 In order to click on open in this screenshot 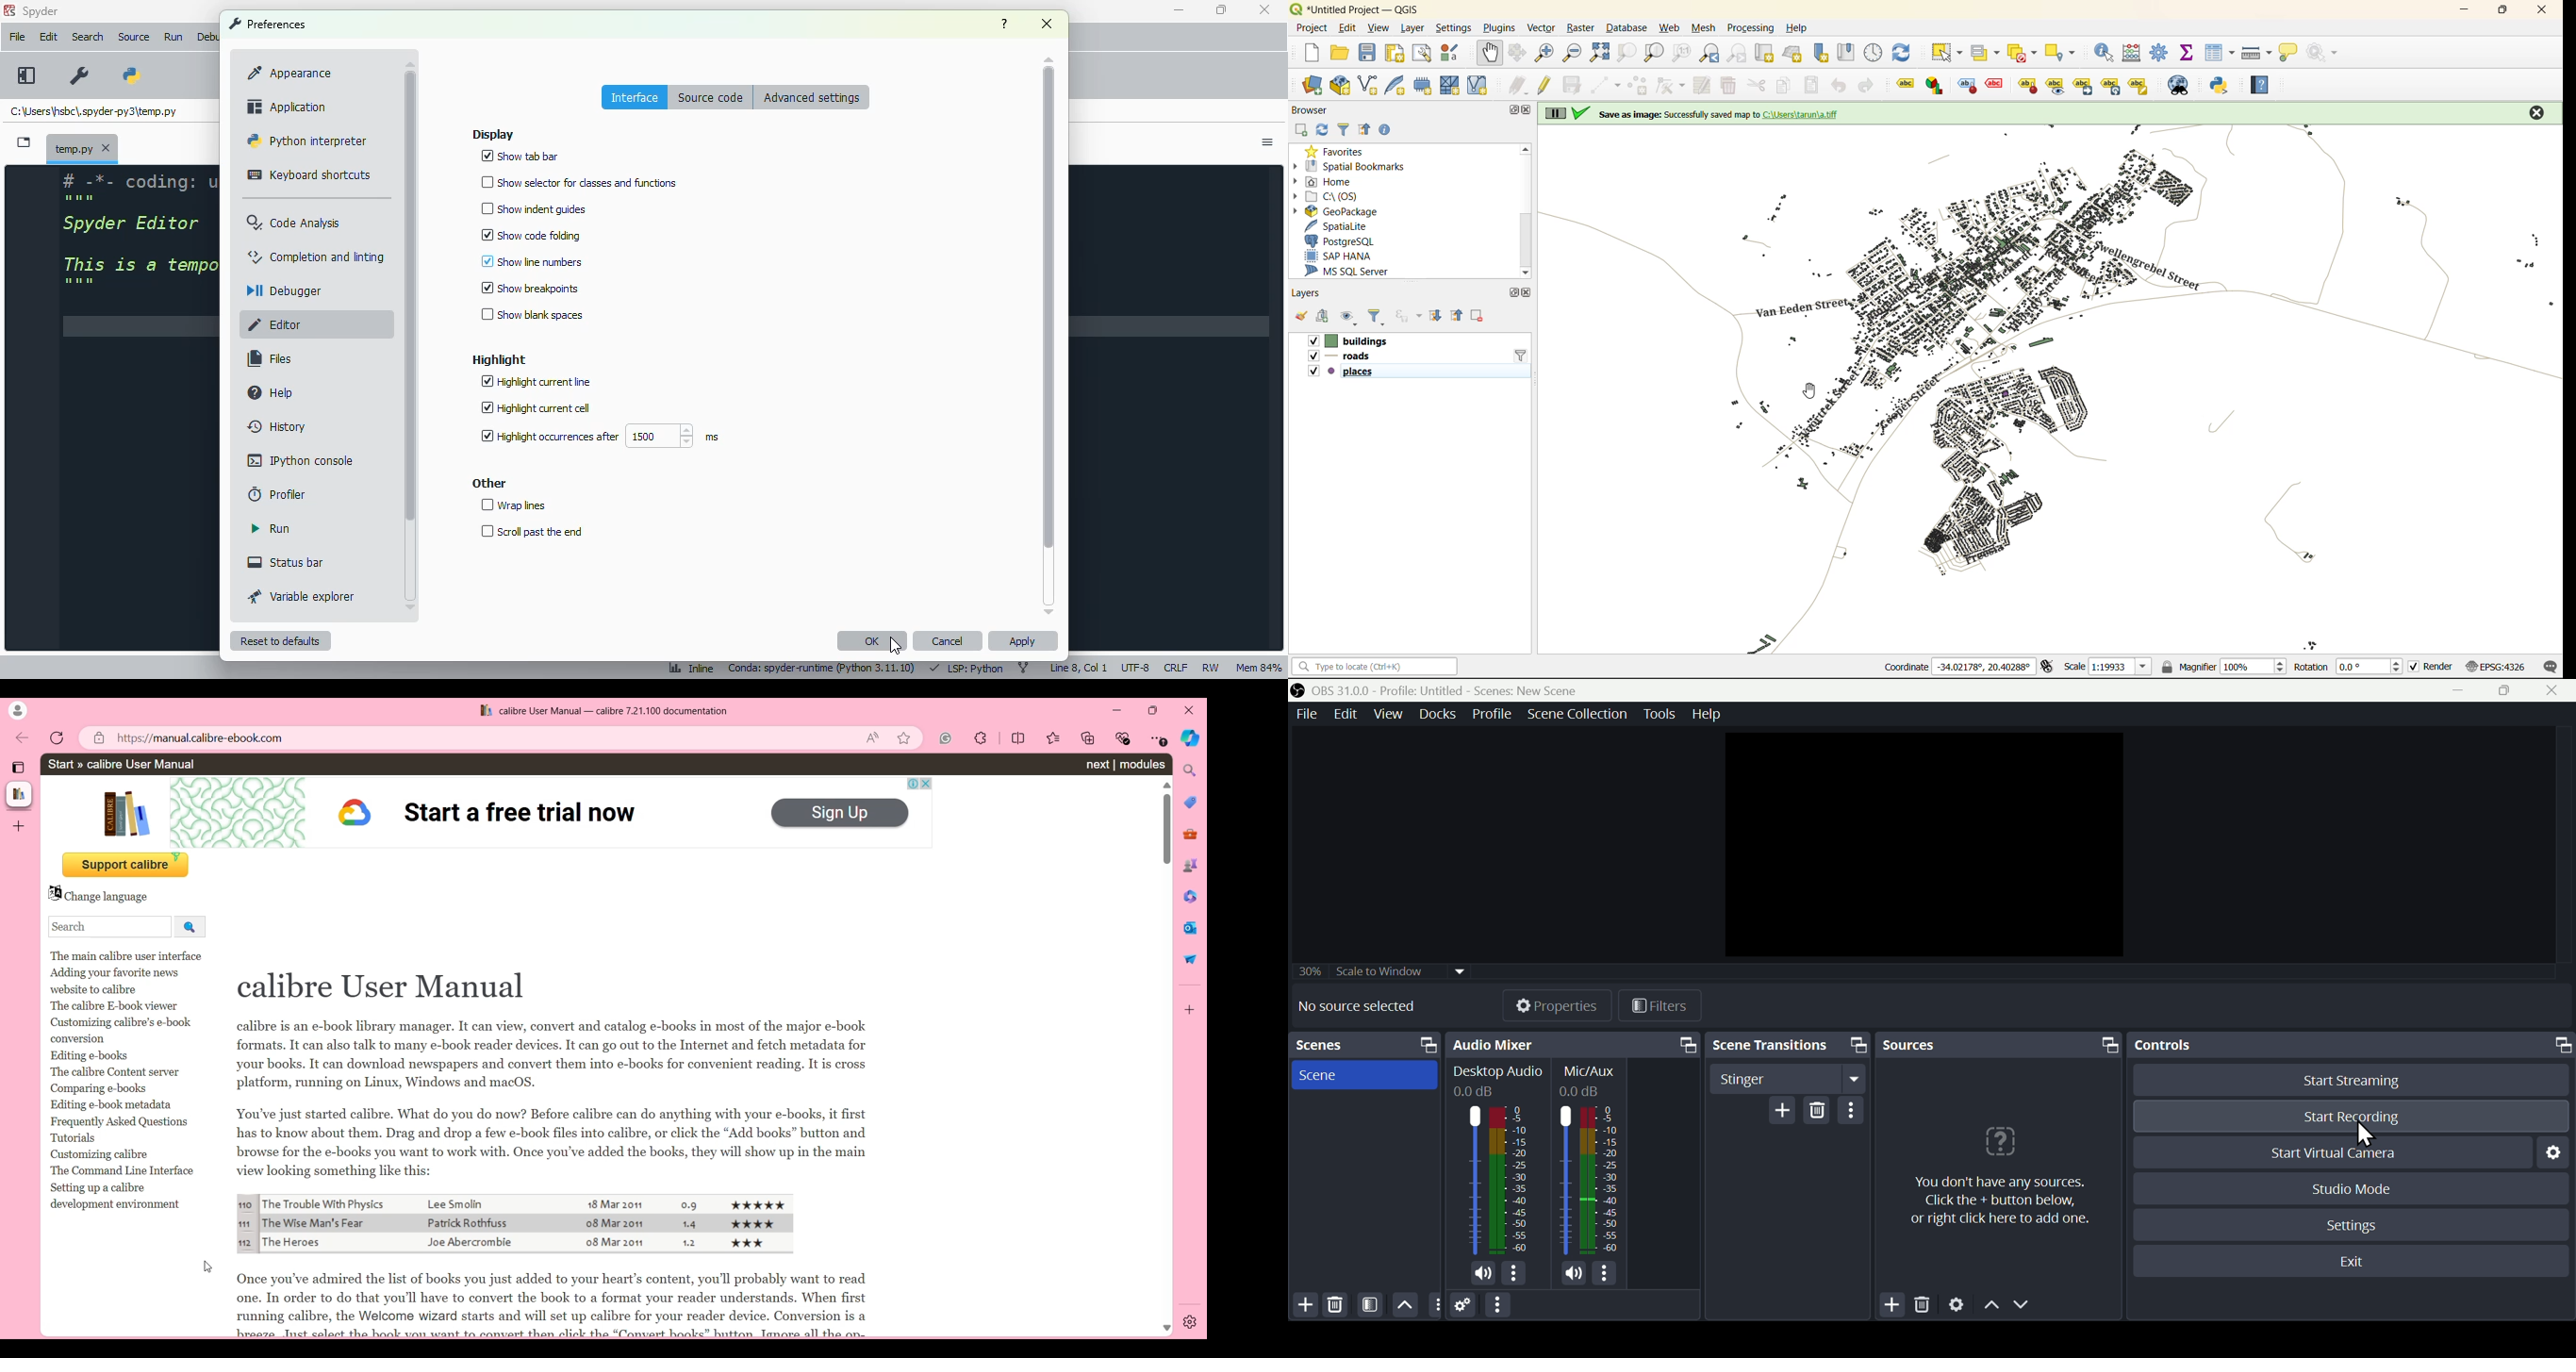, I will do `click(1297, 317)`.